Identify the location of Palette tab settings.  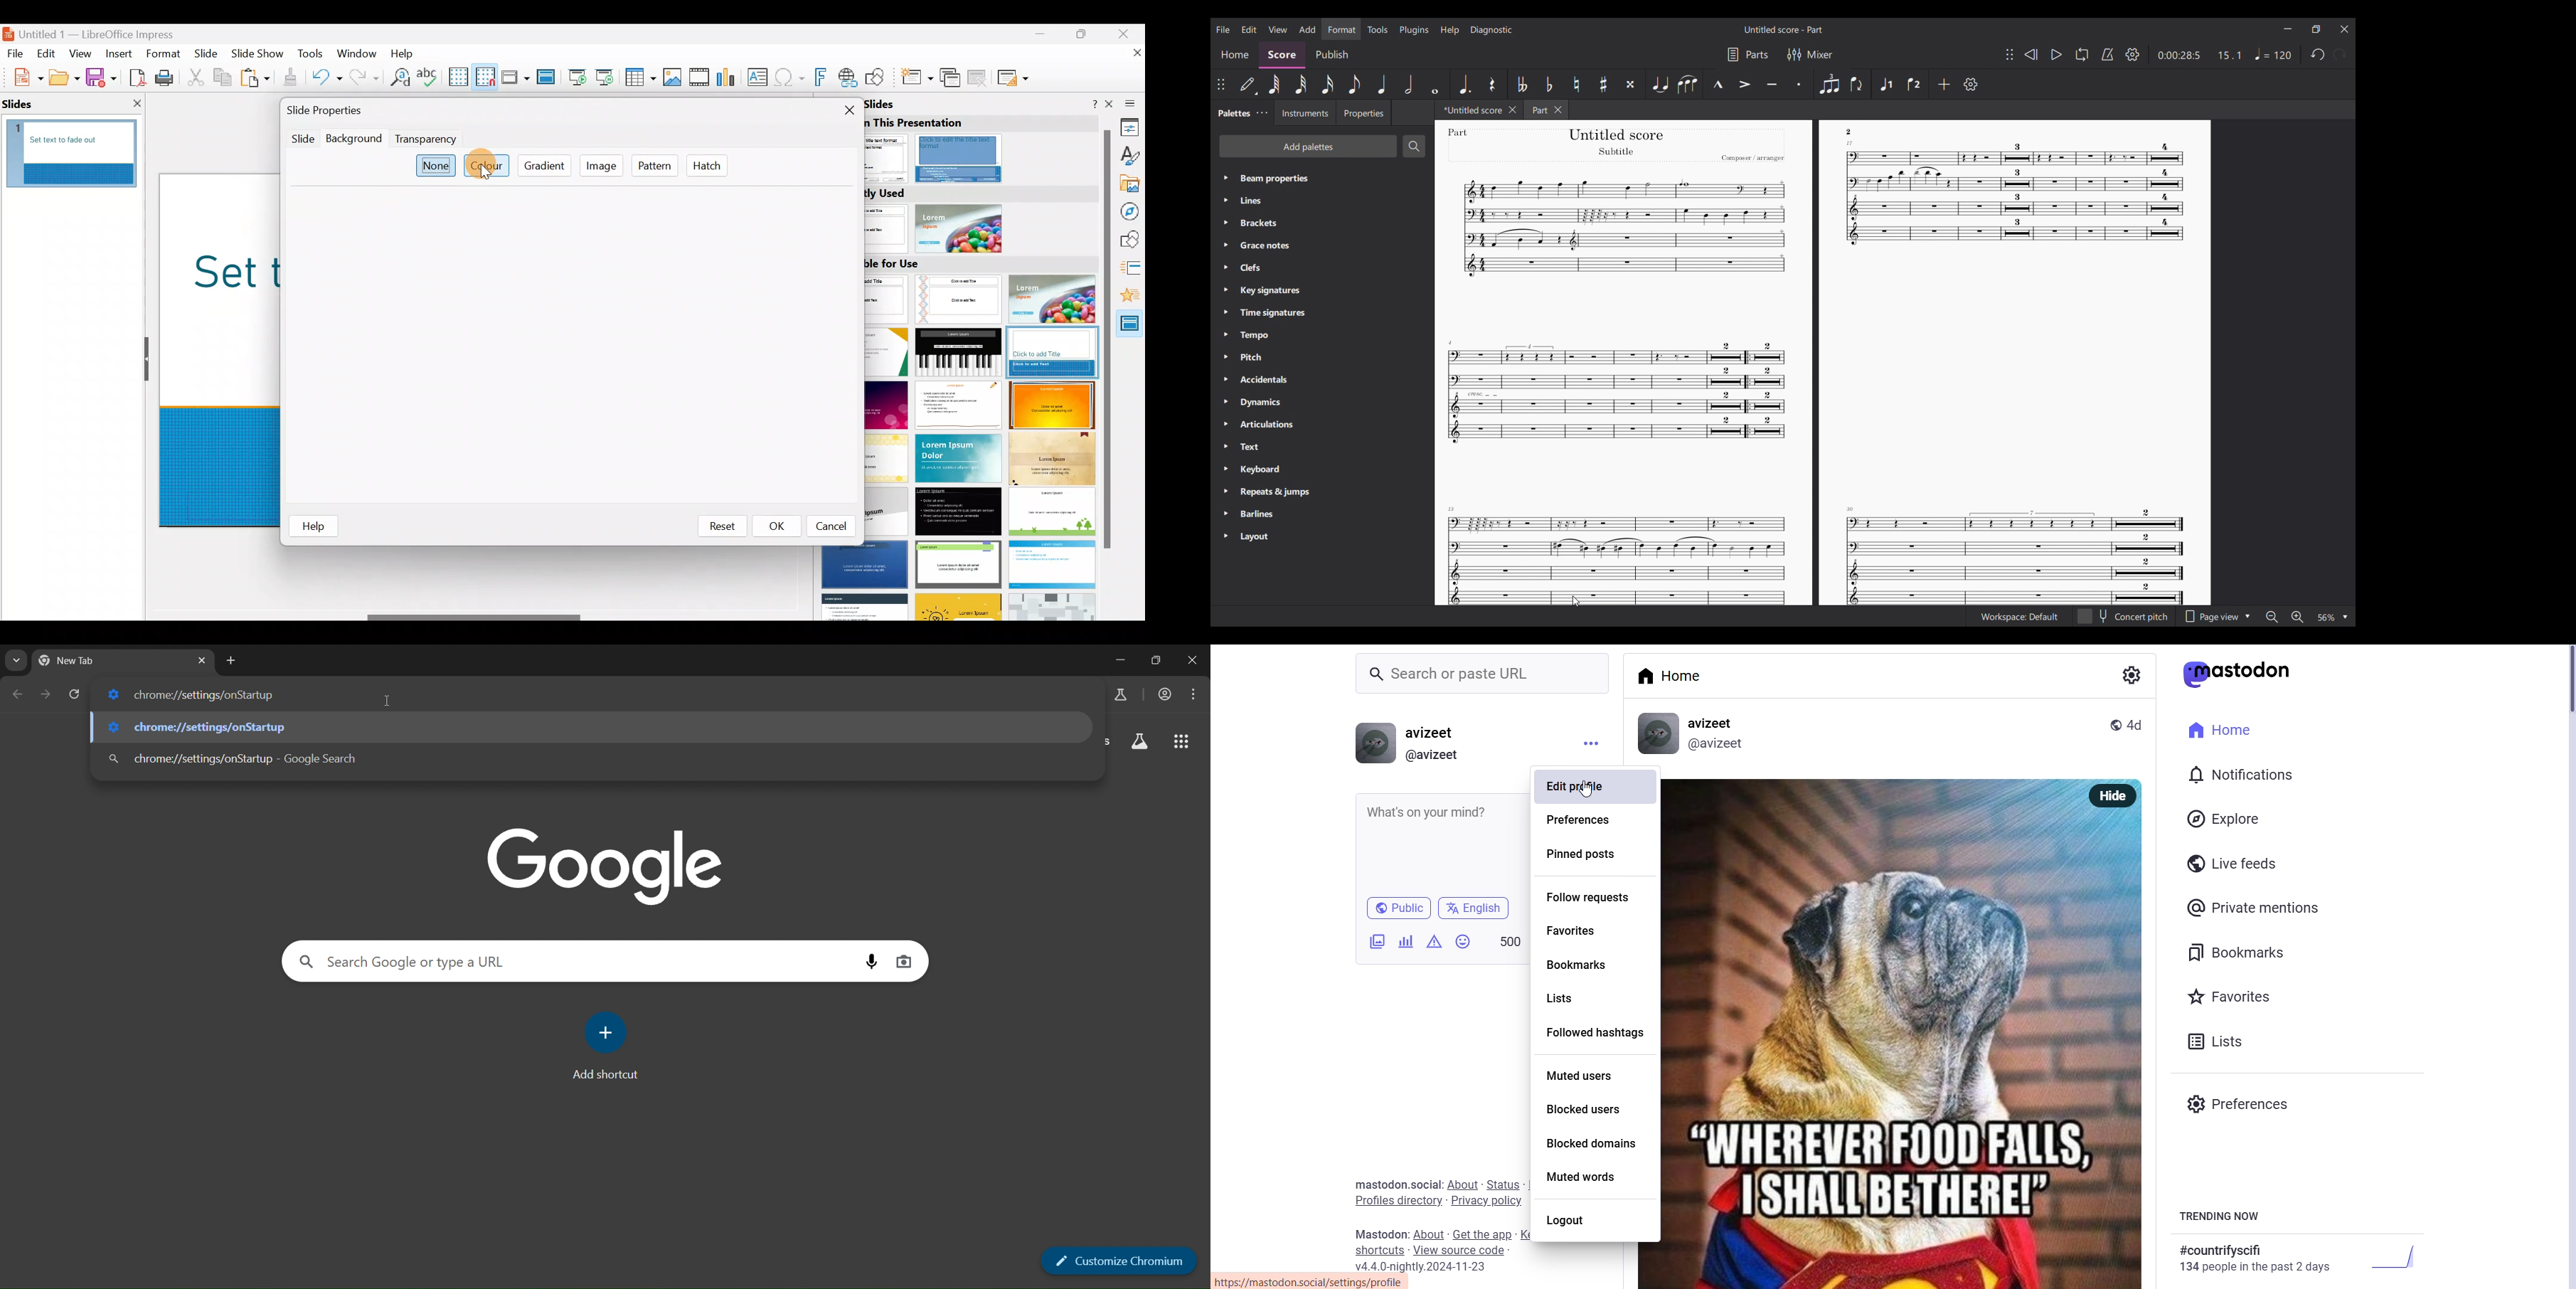
(1262, 112).